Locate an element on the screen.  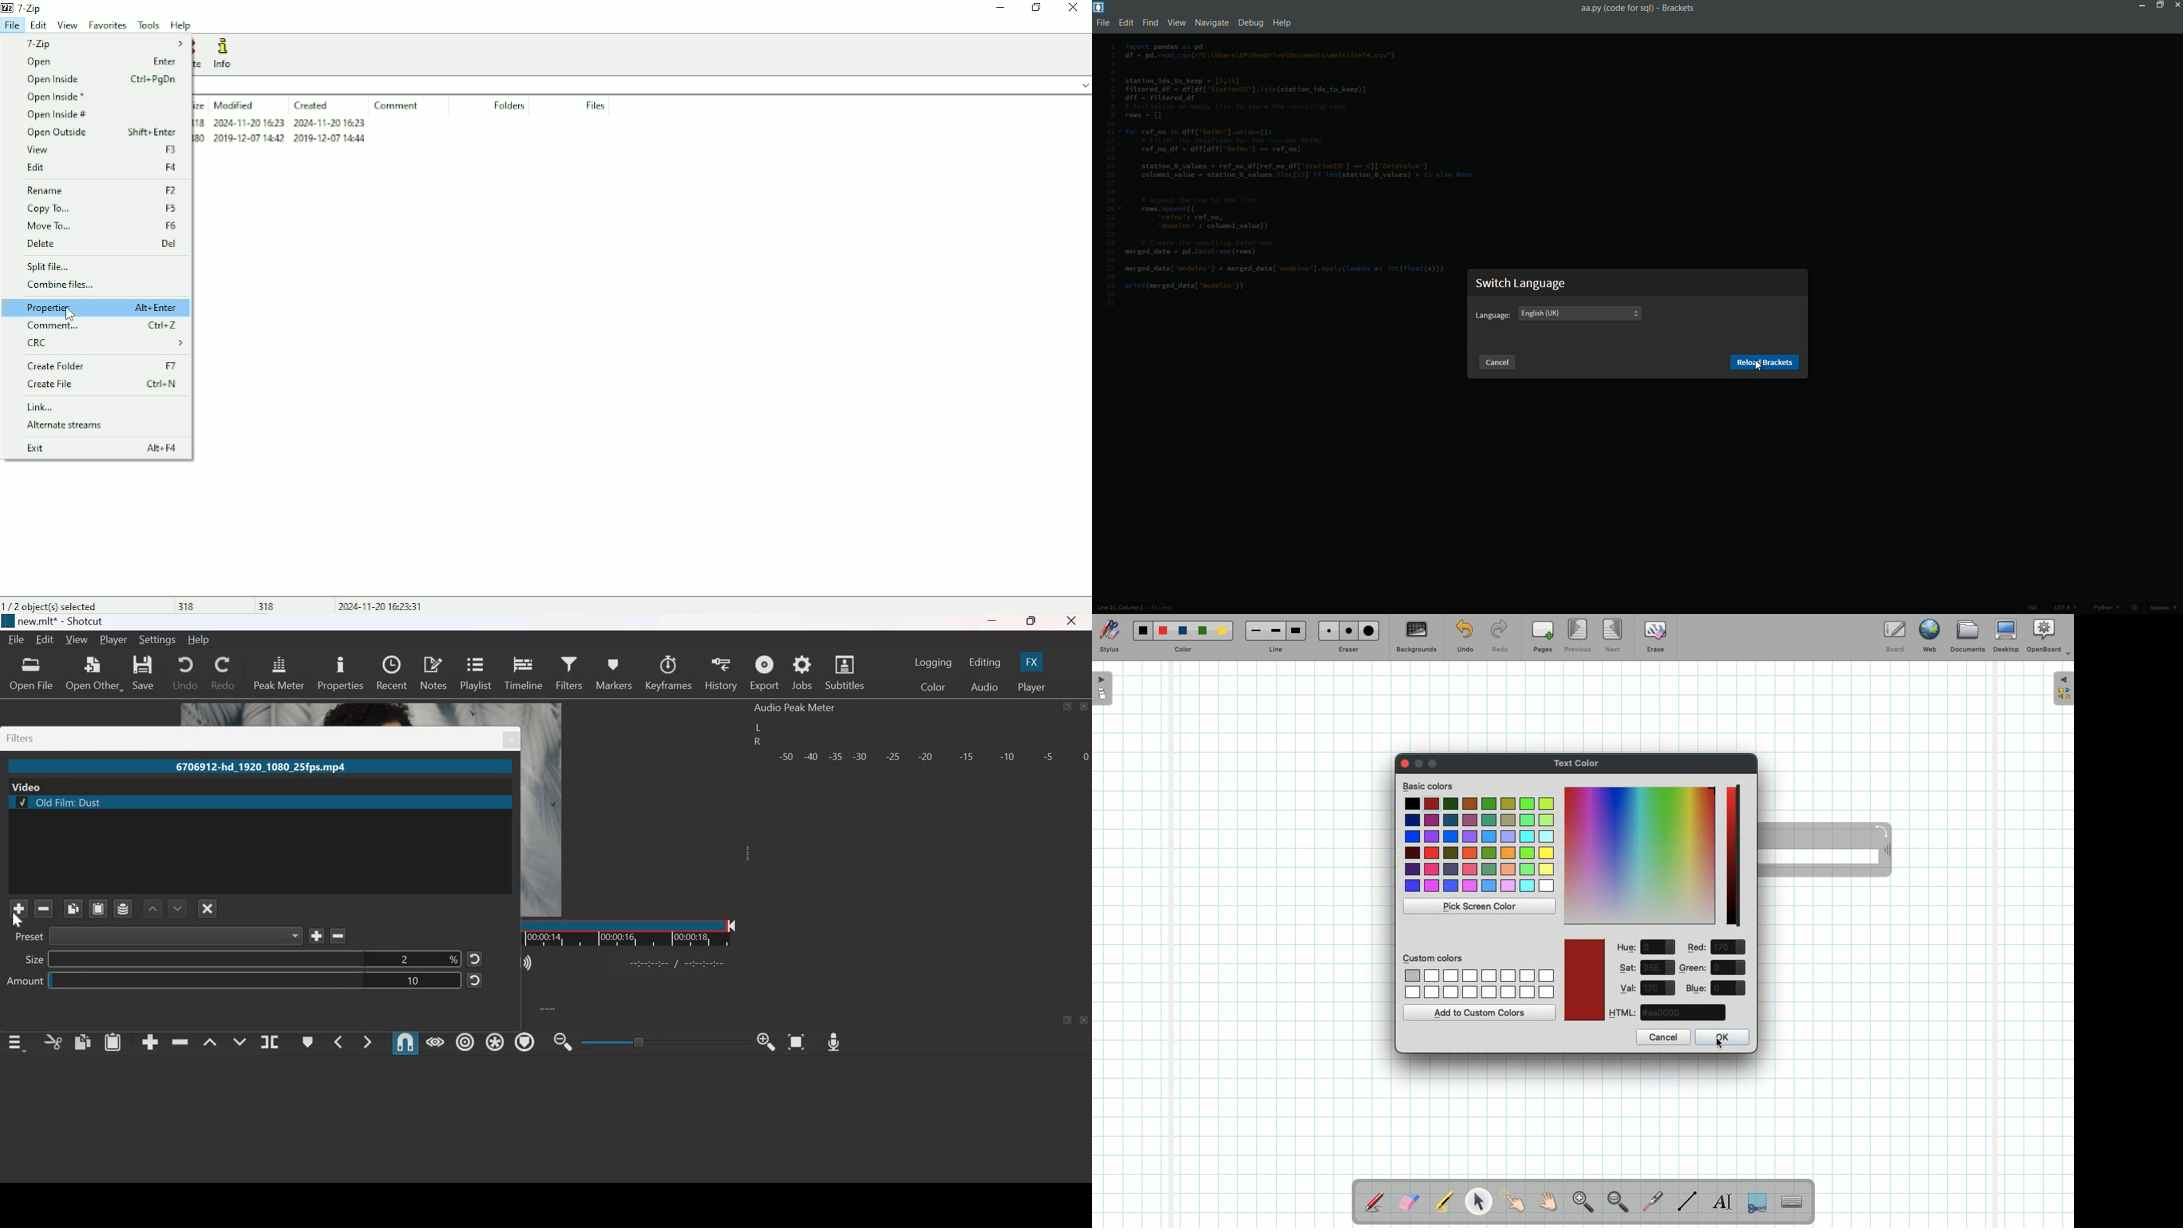
navigate is located at coordinates (1210, 23).